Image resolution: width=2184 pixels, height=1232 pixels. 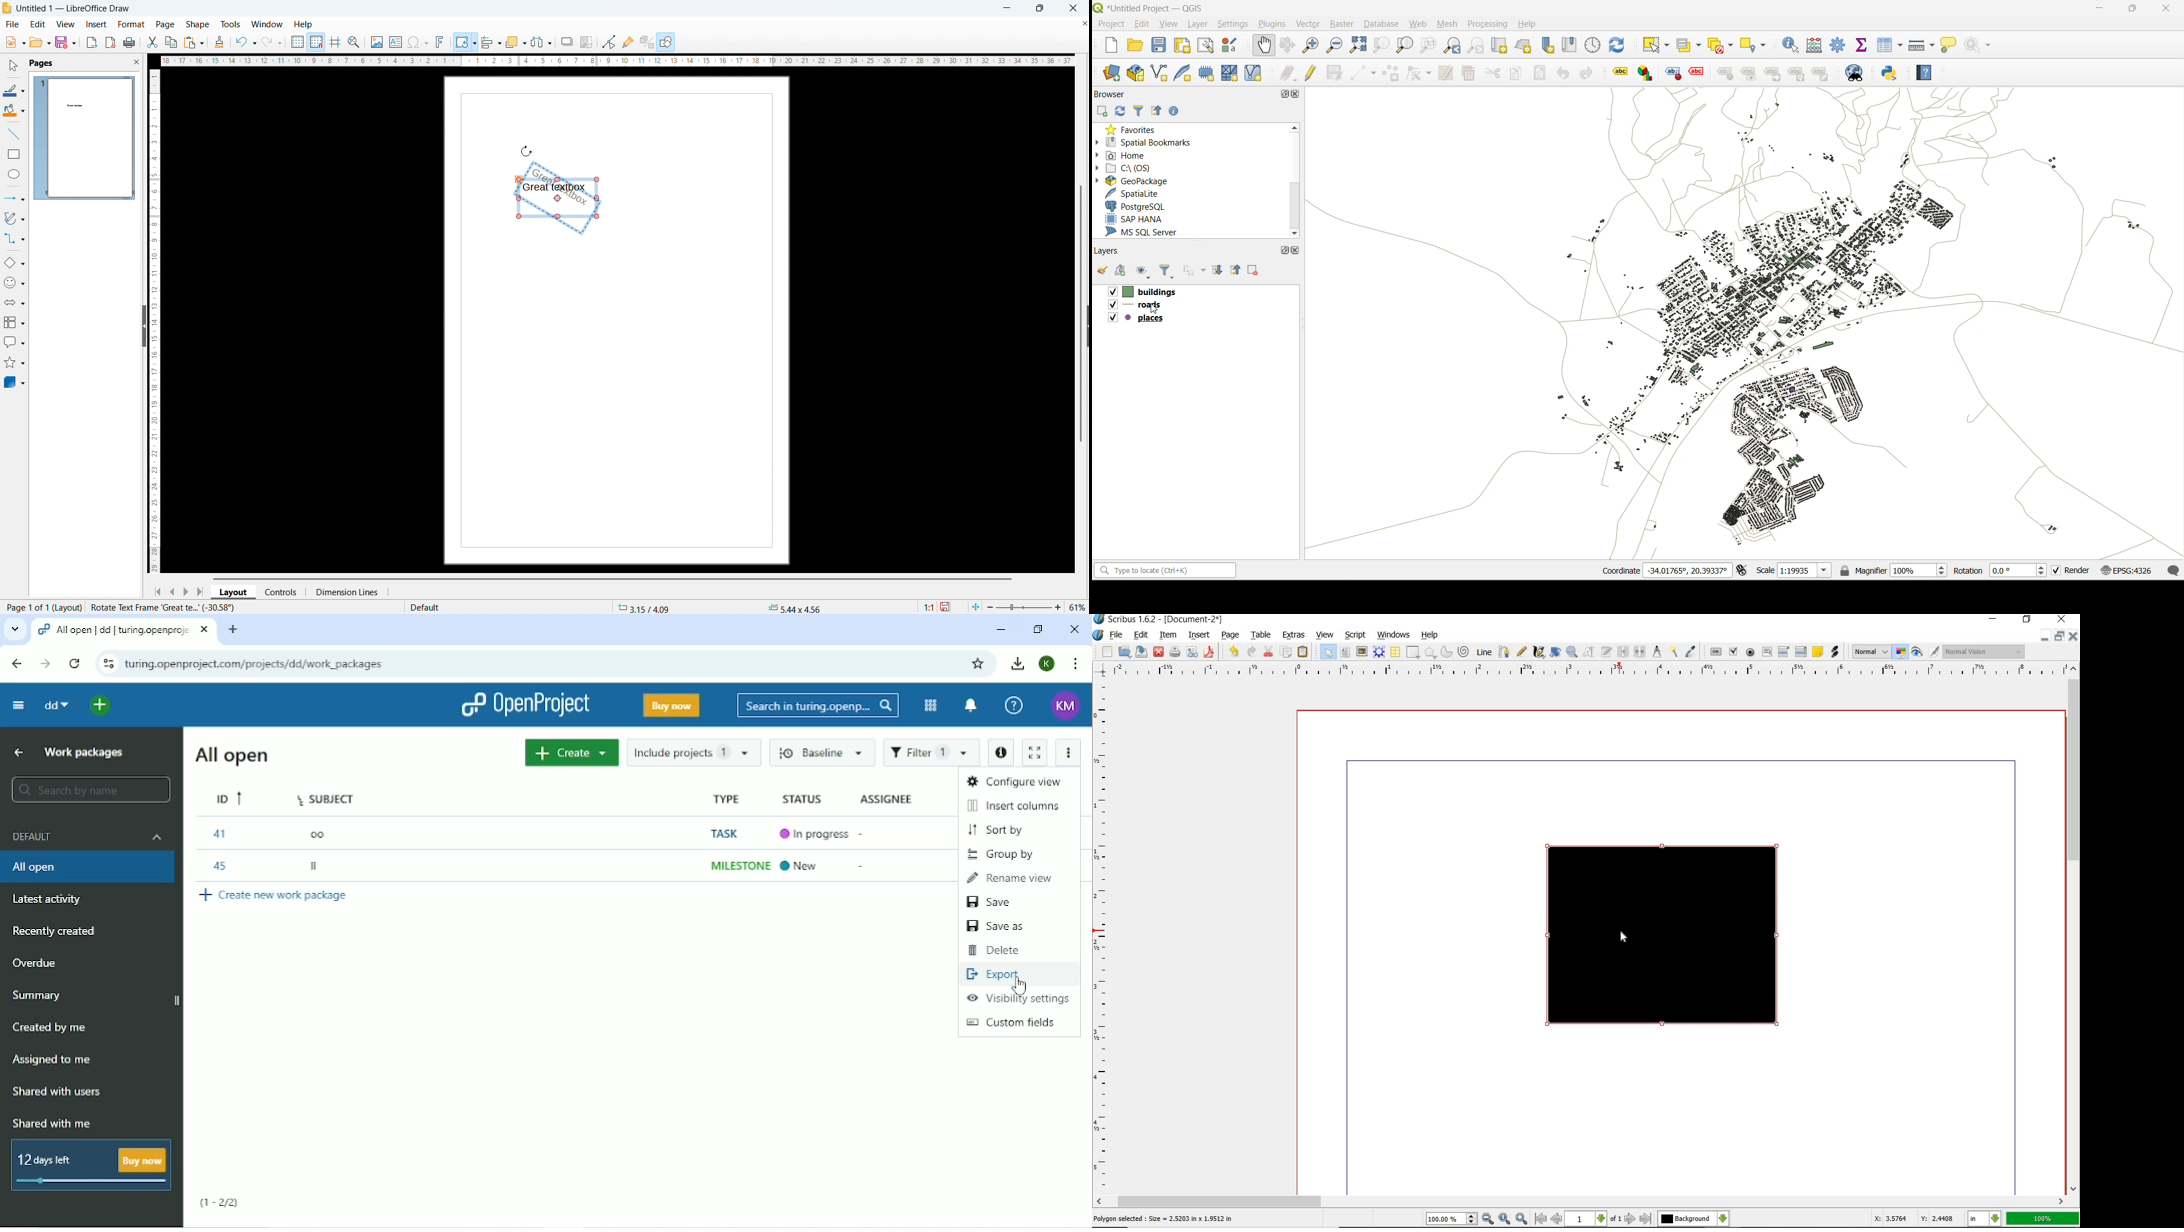 What do you see at coordinates (1251, 73) in the screenshot?
I see `new virtual layer` at bounding box center [1251, 73].